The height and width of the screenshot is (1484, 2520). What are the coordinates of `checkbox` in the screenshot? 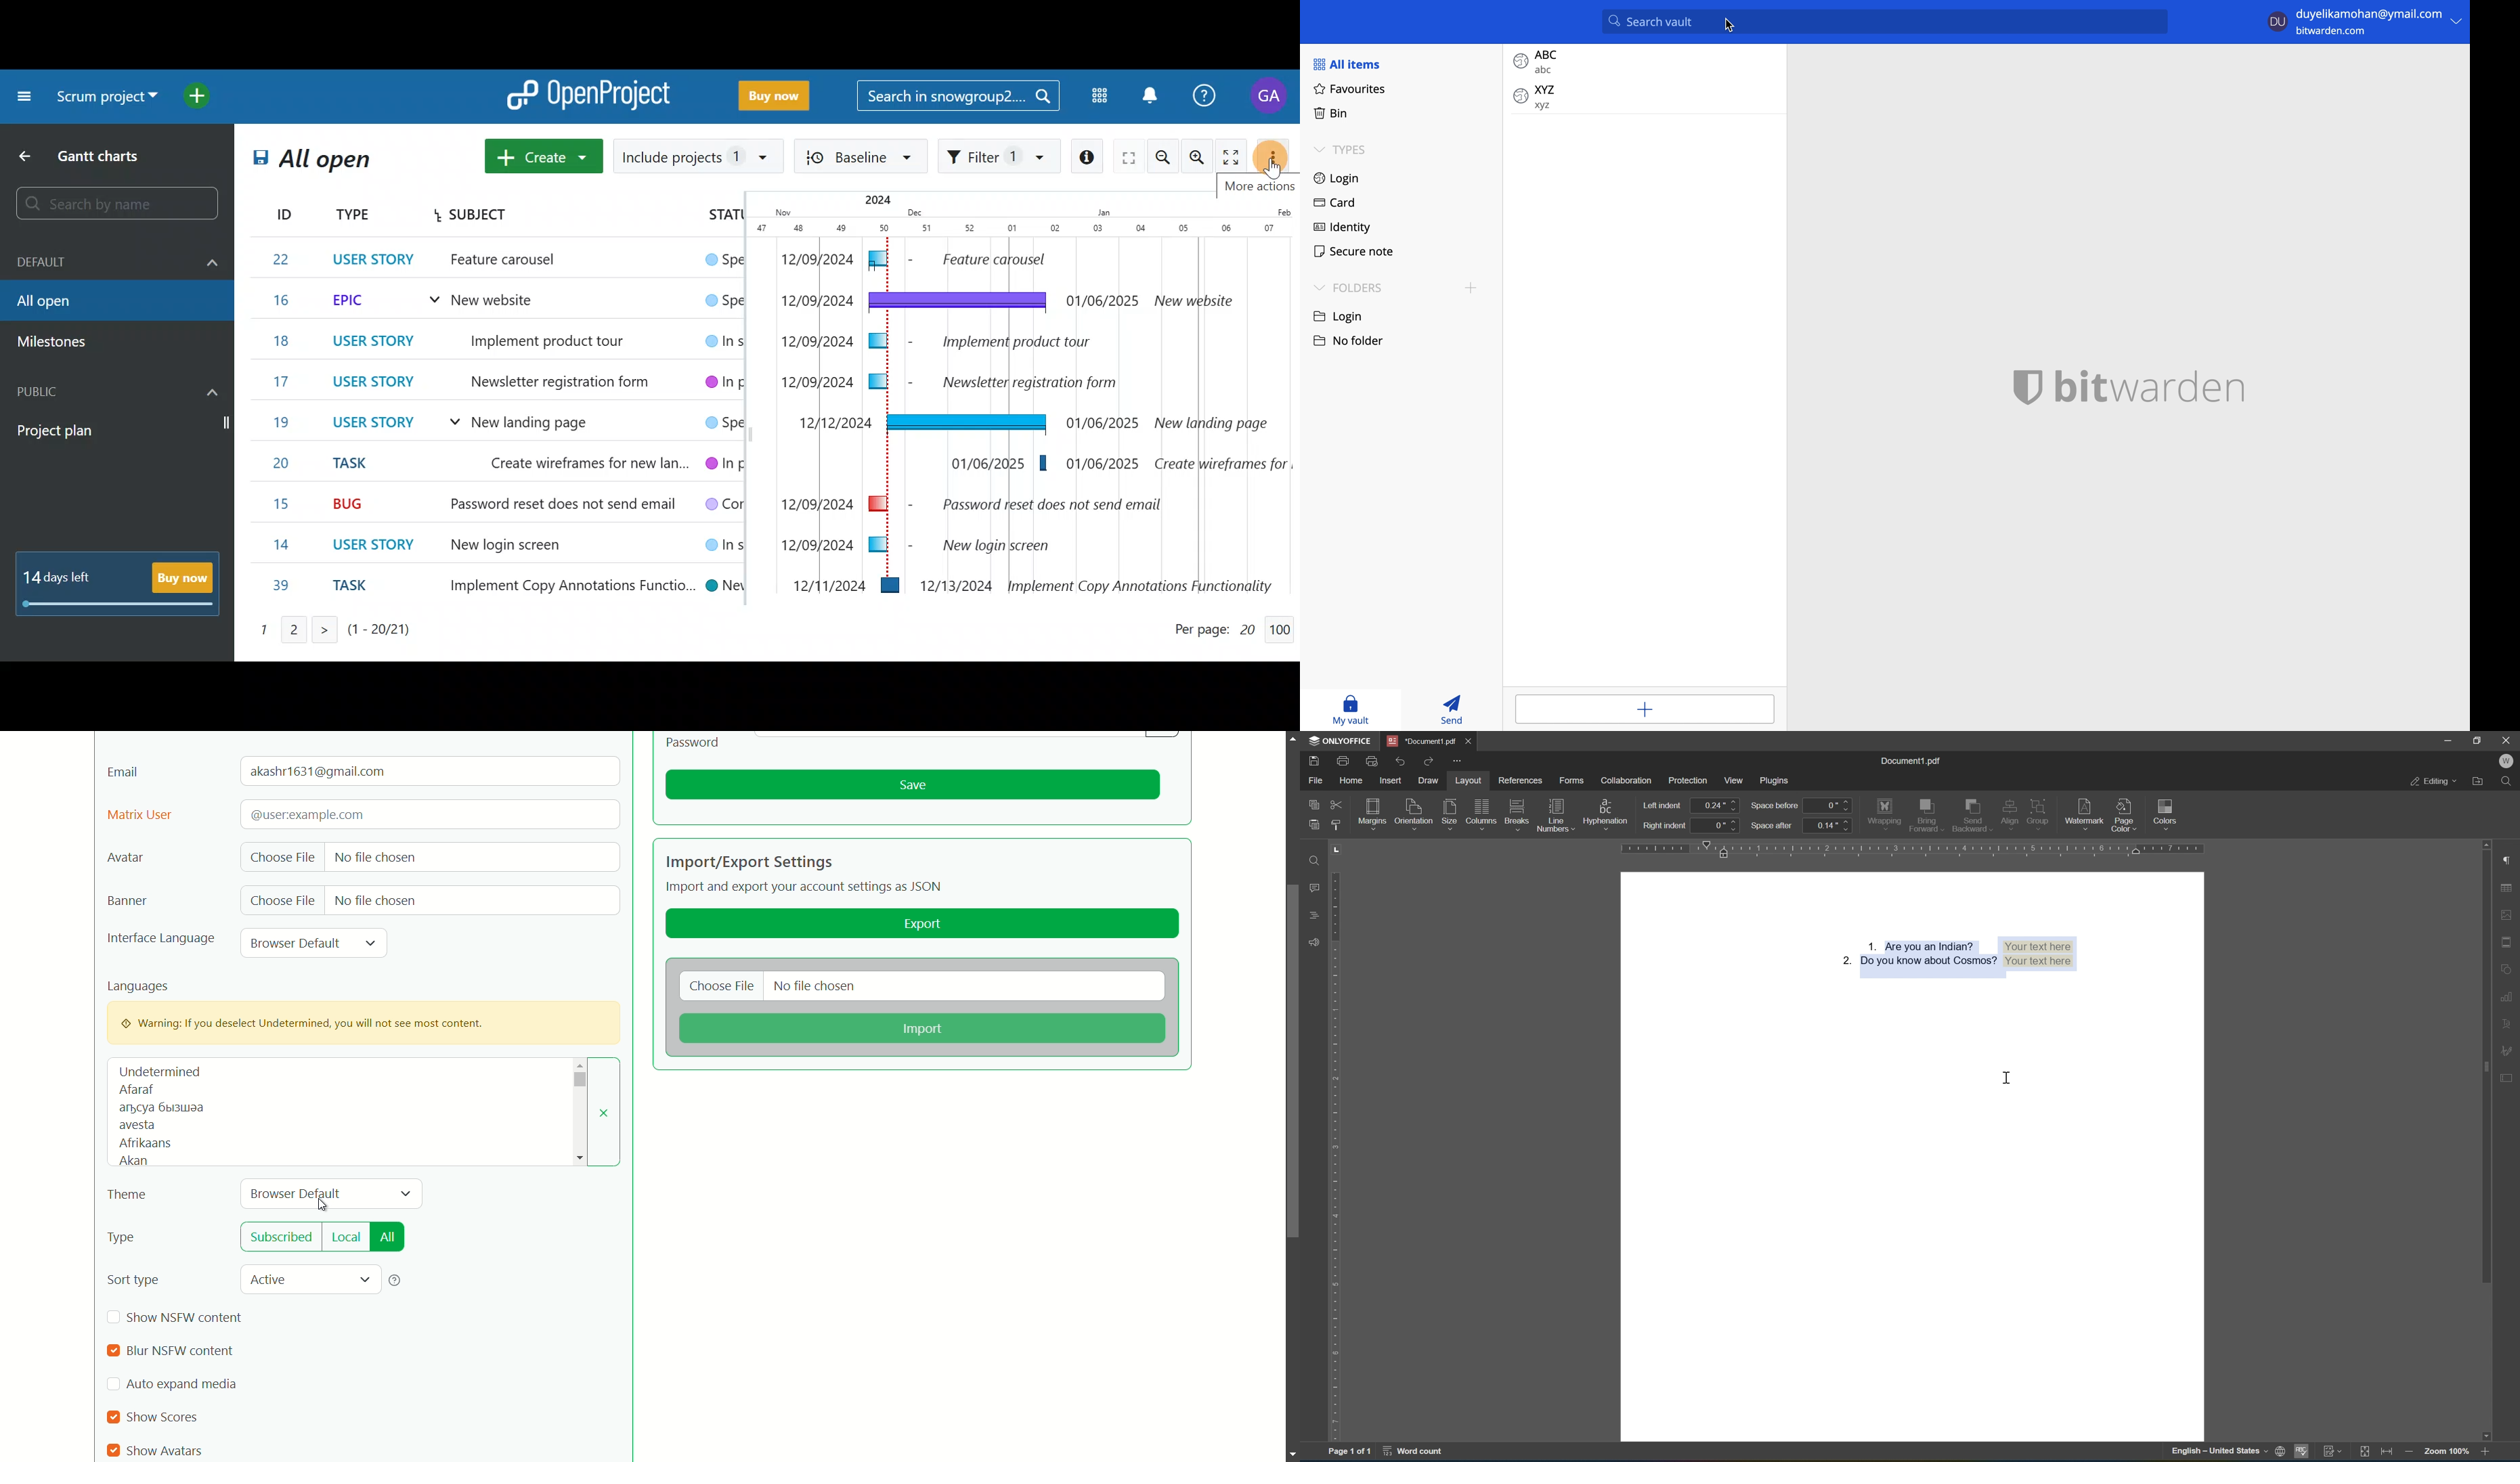 It's located at (114, 1318).